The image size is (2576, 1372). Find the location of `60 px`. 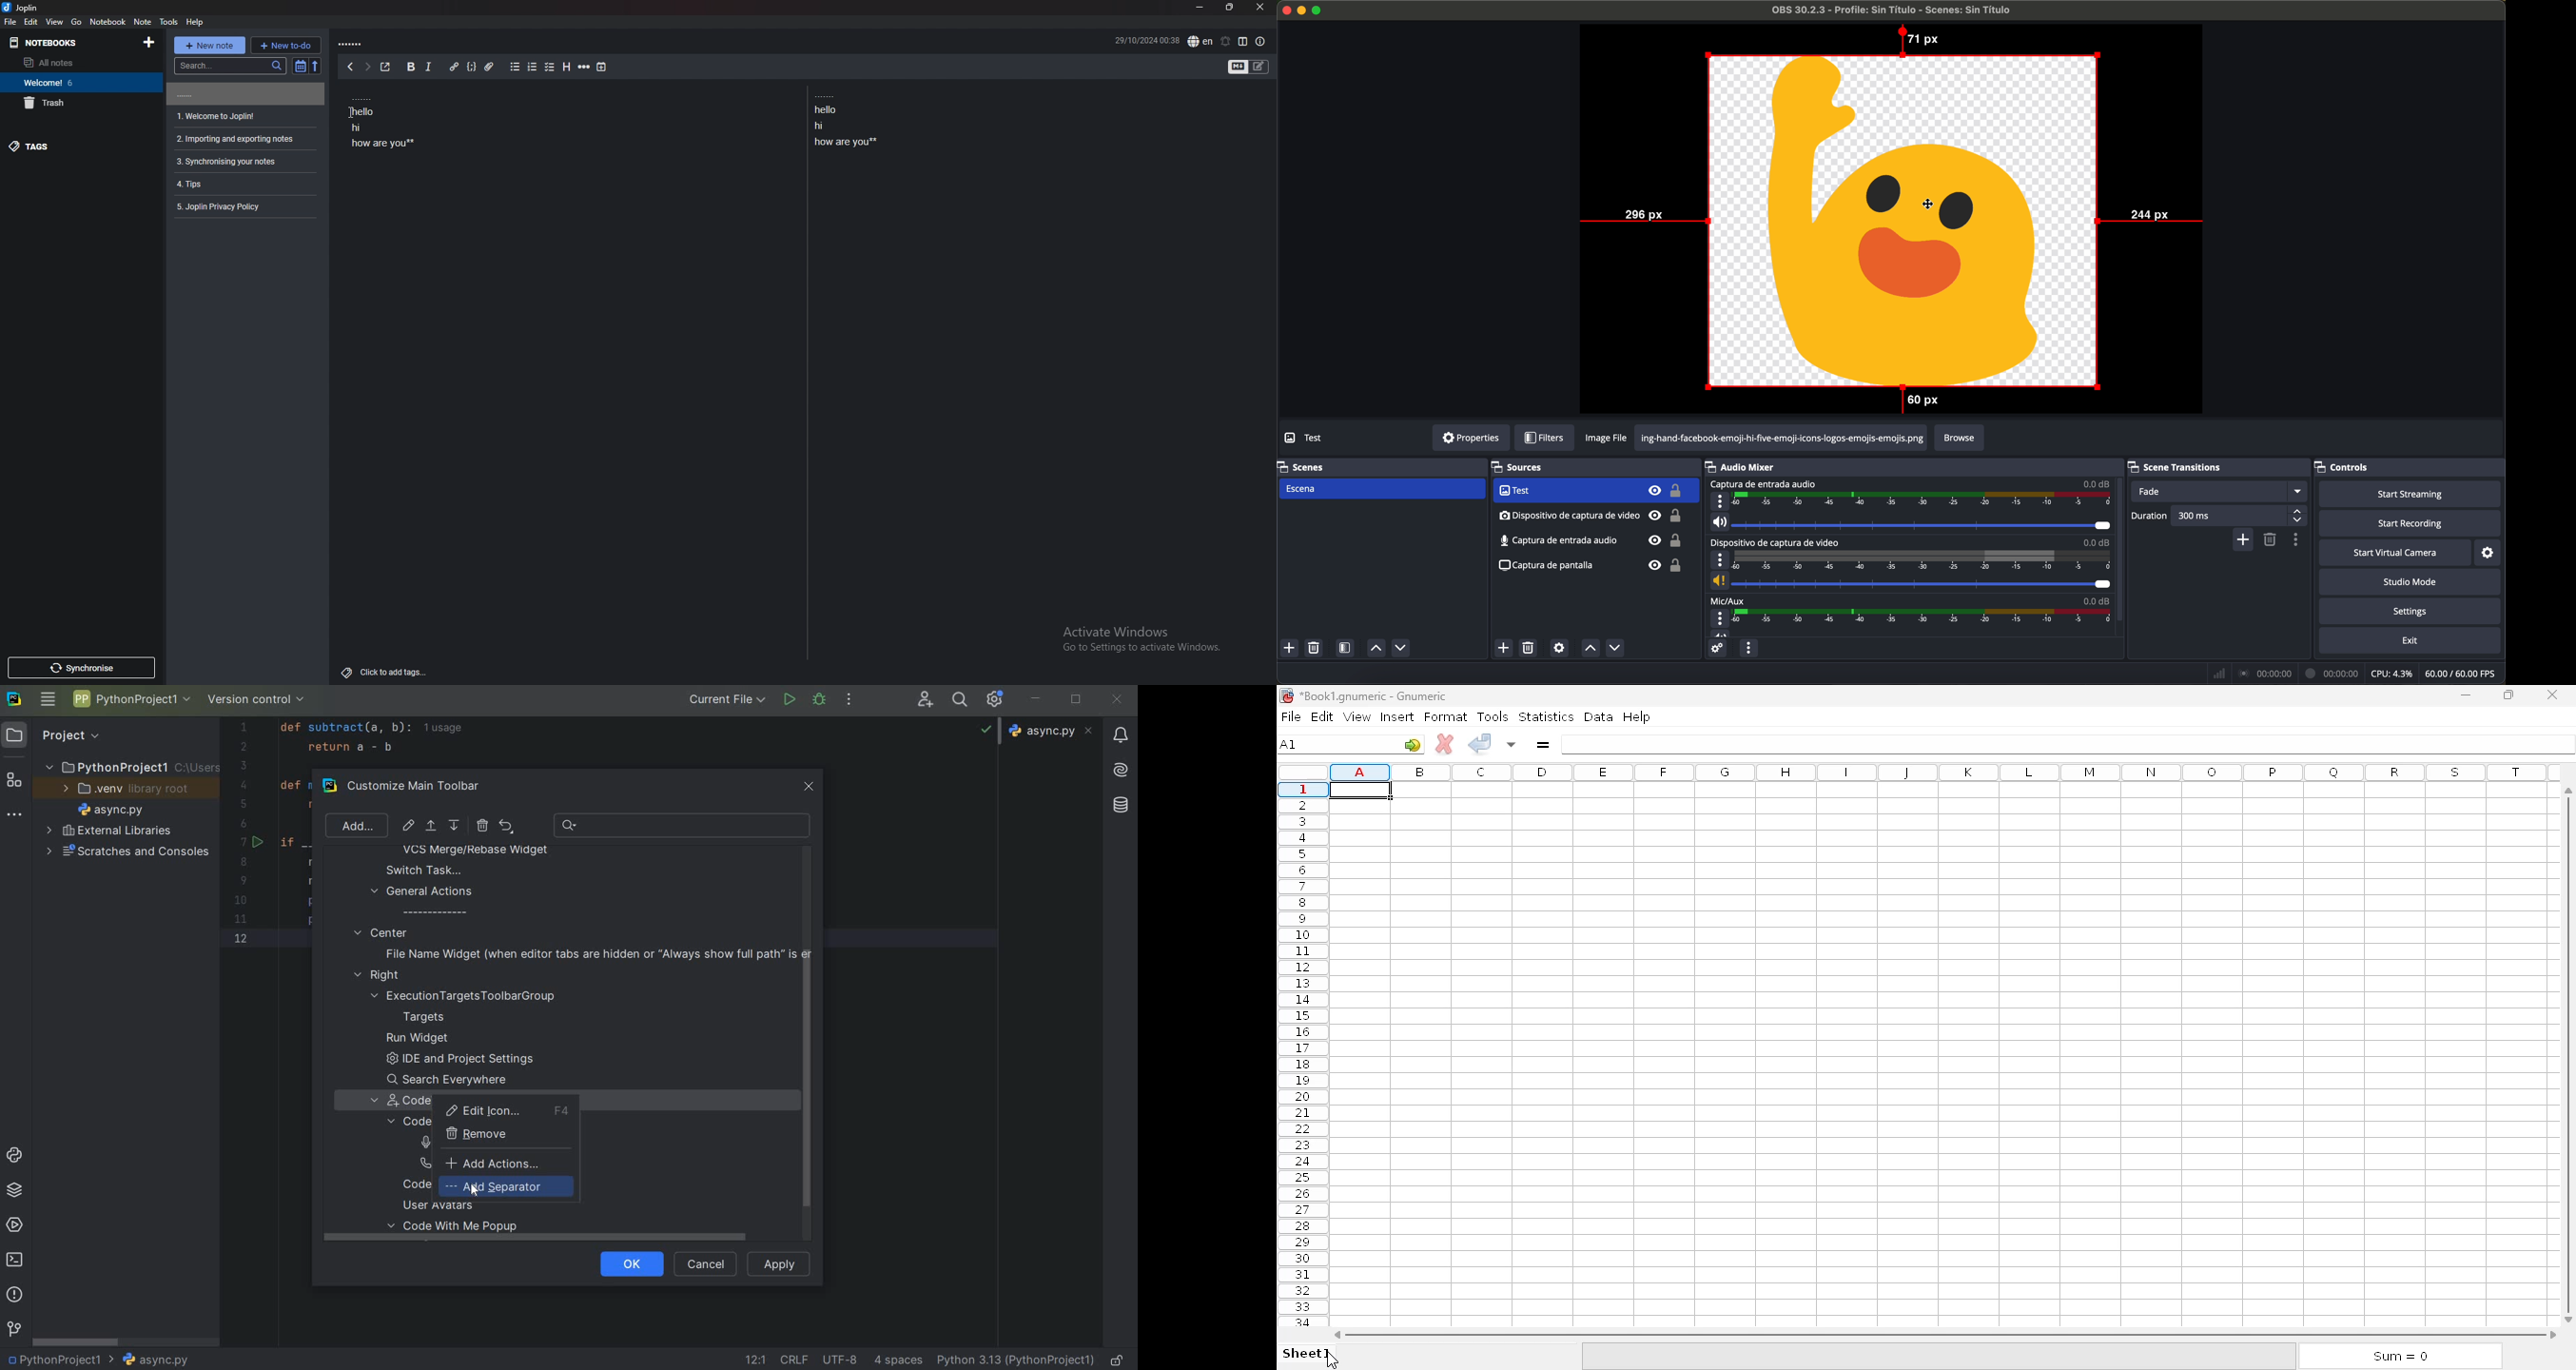

60 px is located at coordinates (1918, 401).